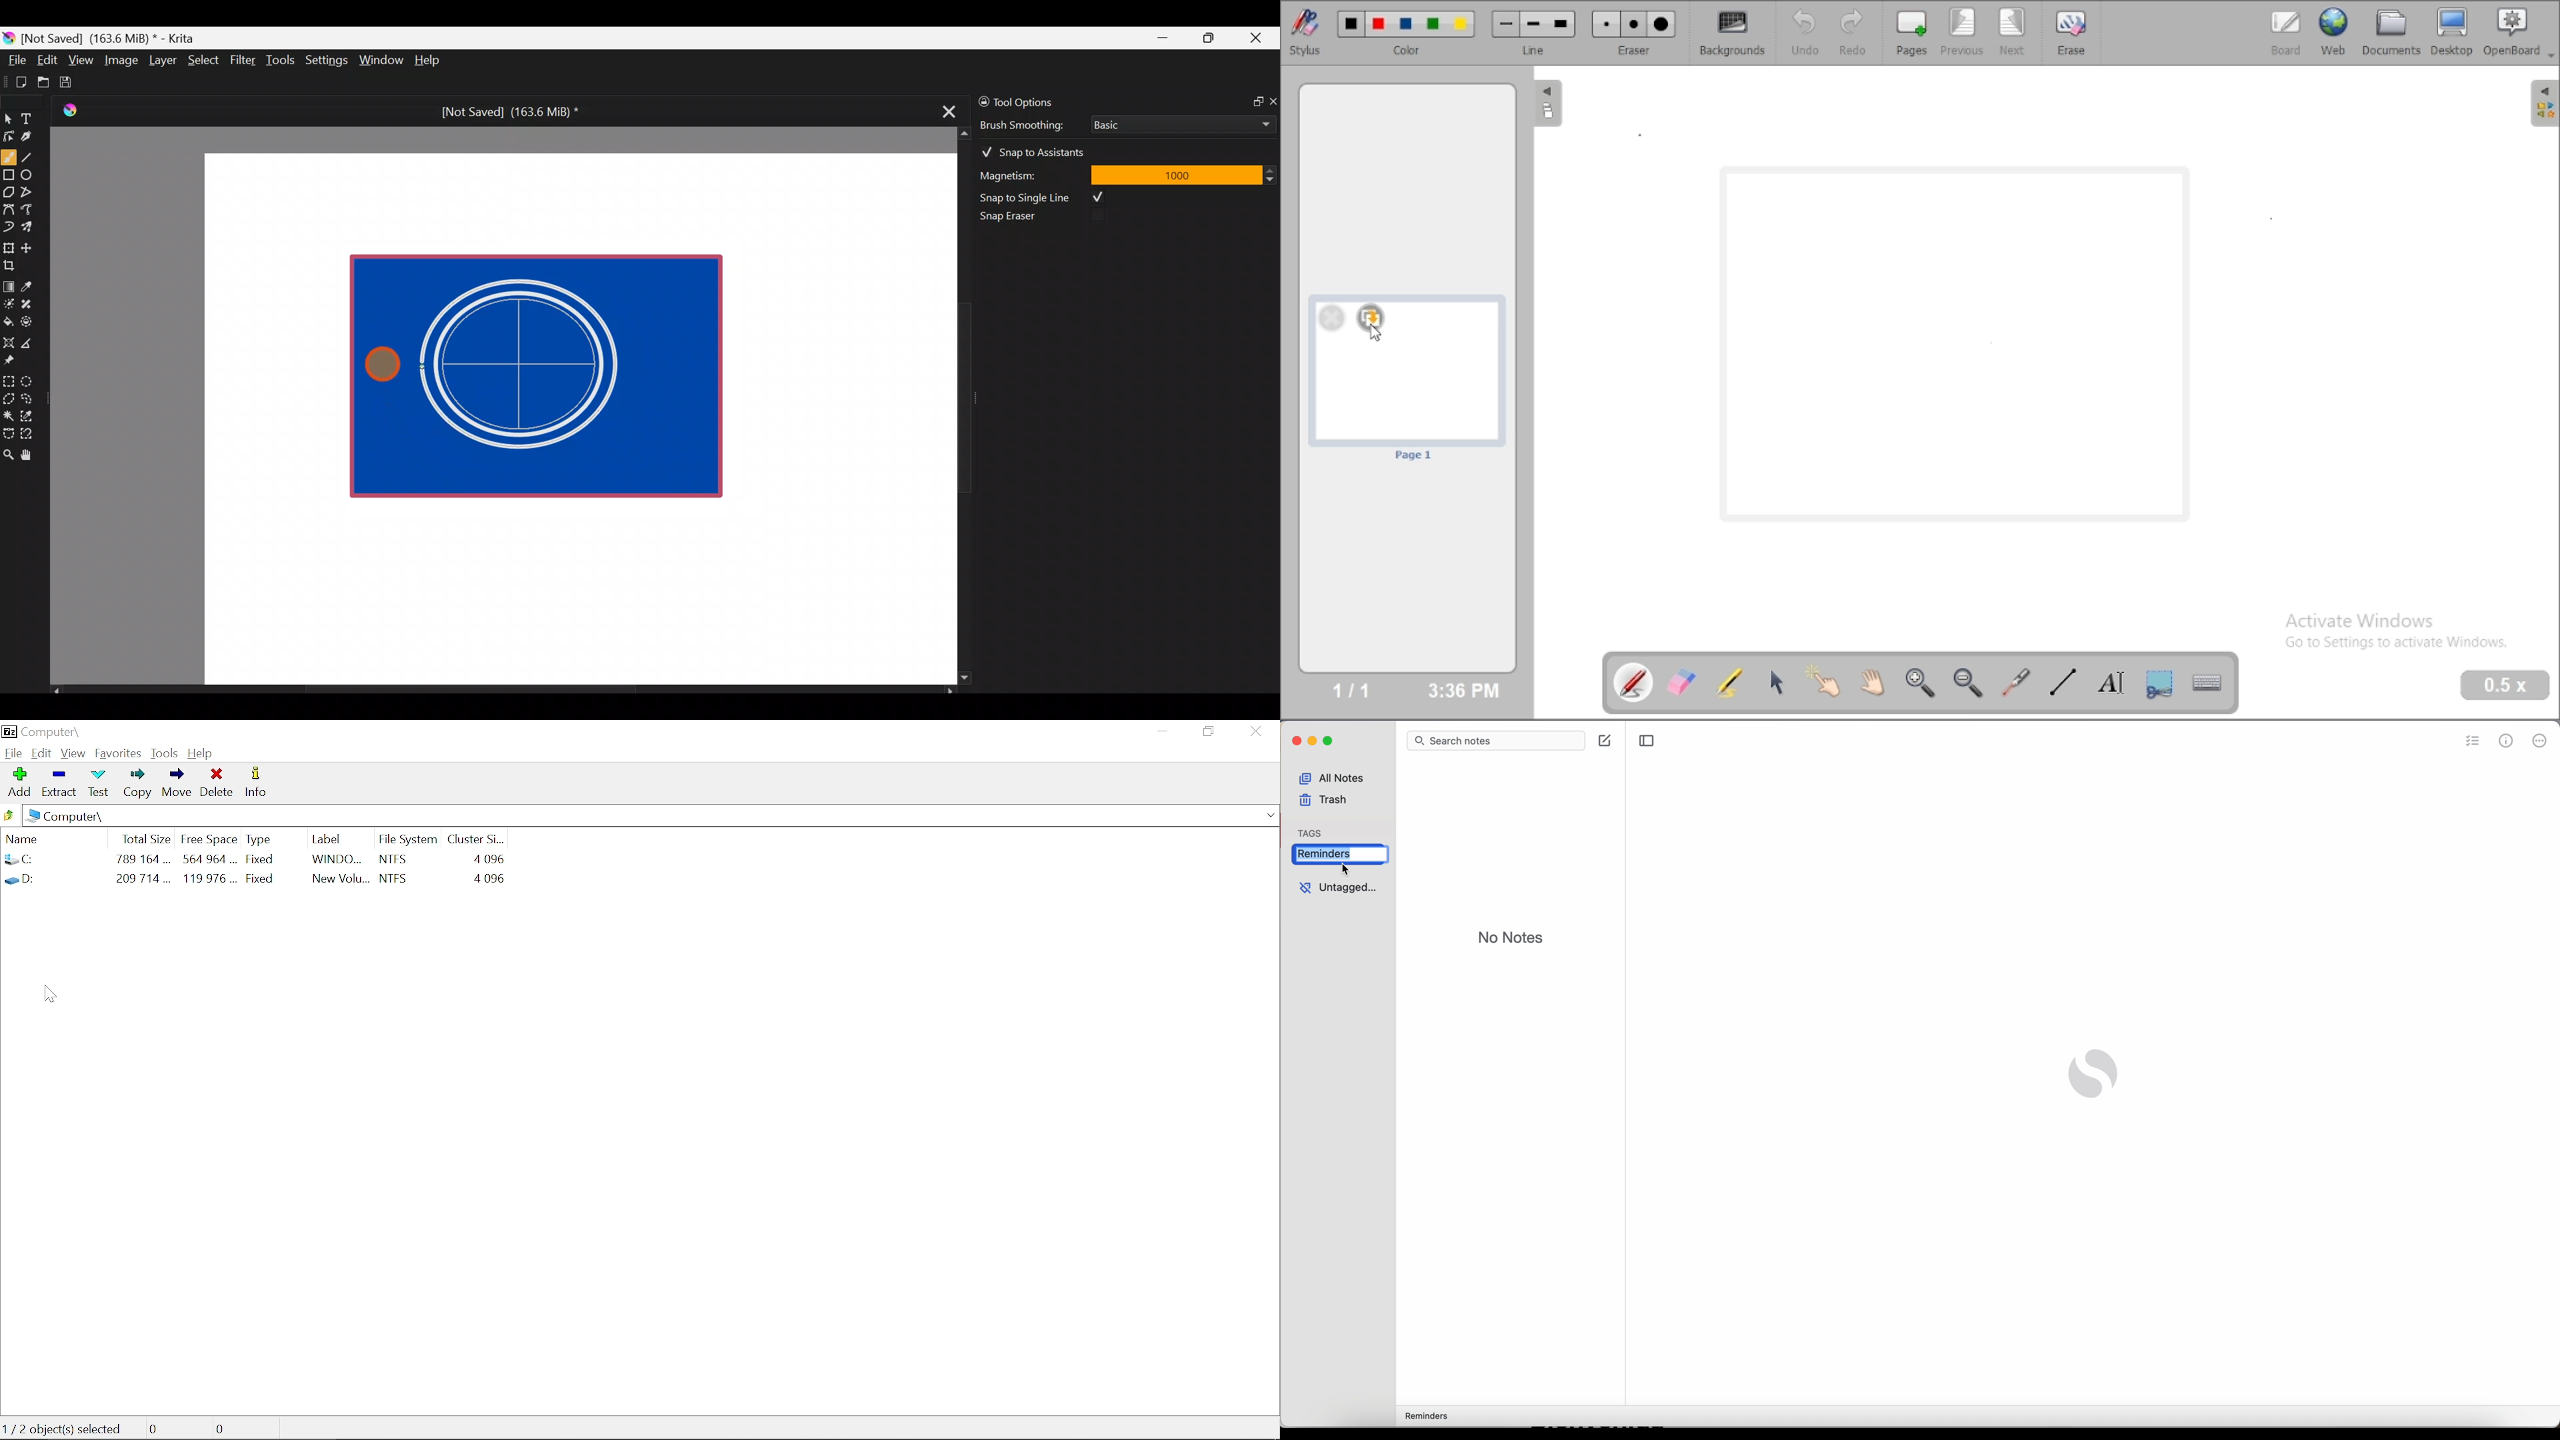  What do you see at coordinates (1272, 101) in the screenshot?
I see `Close docker` at bounding box center [1272, 101].